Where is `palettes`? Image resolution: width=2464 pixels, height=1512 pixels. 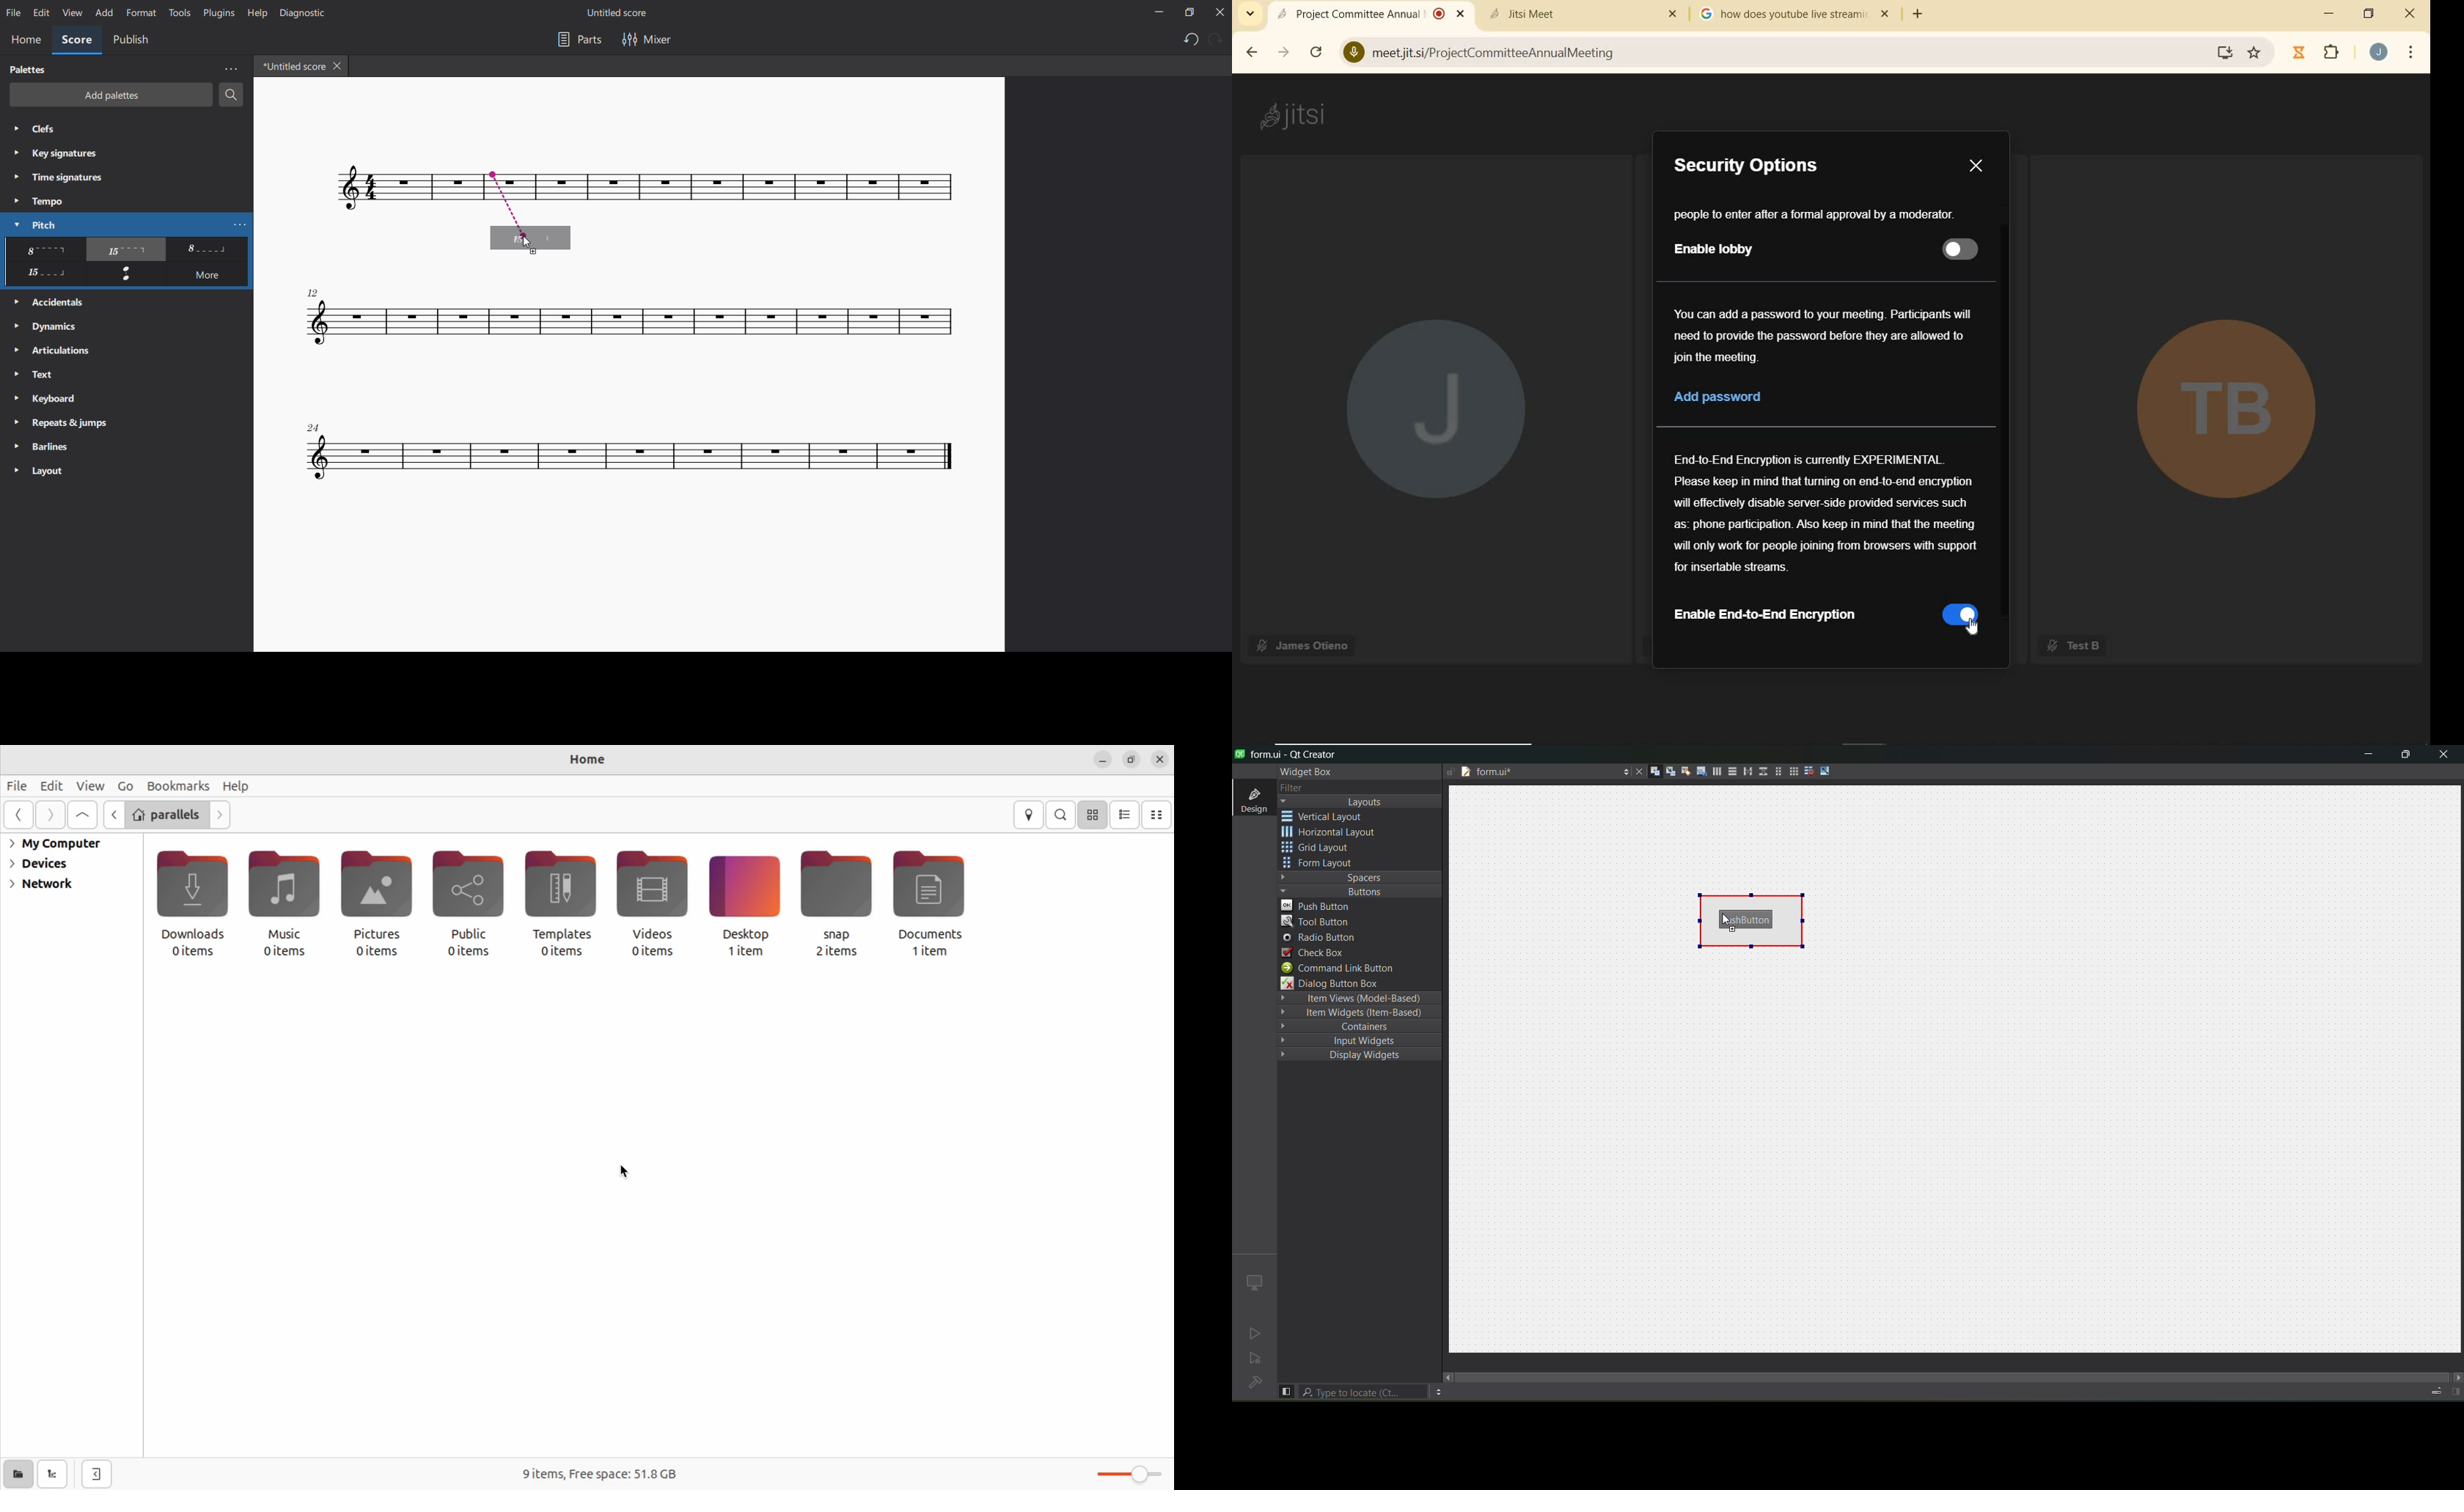 palettes is located at coordinates (28, 69).